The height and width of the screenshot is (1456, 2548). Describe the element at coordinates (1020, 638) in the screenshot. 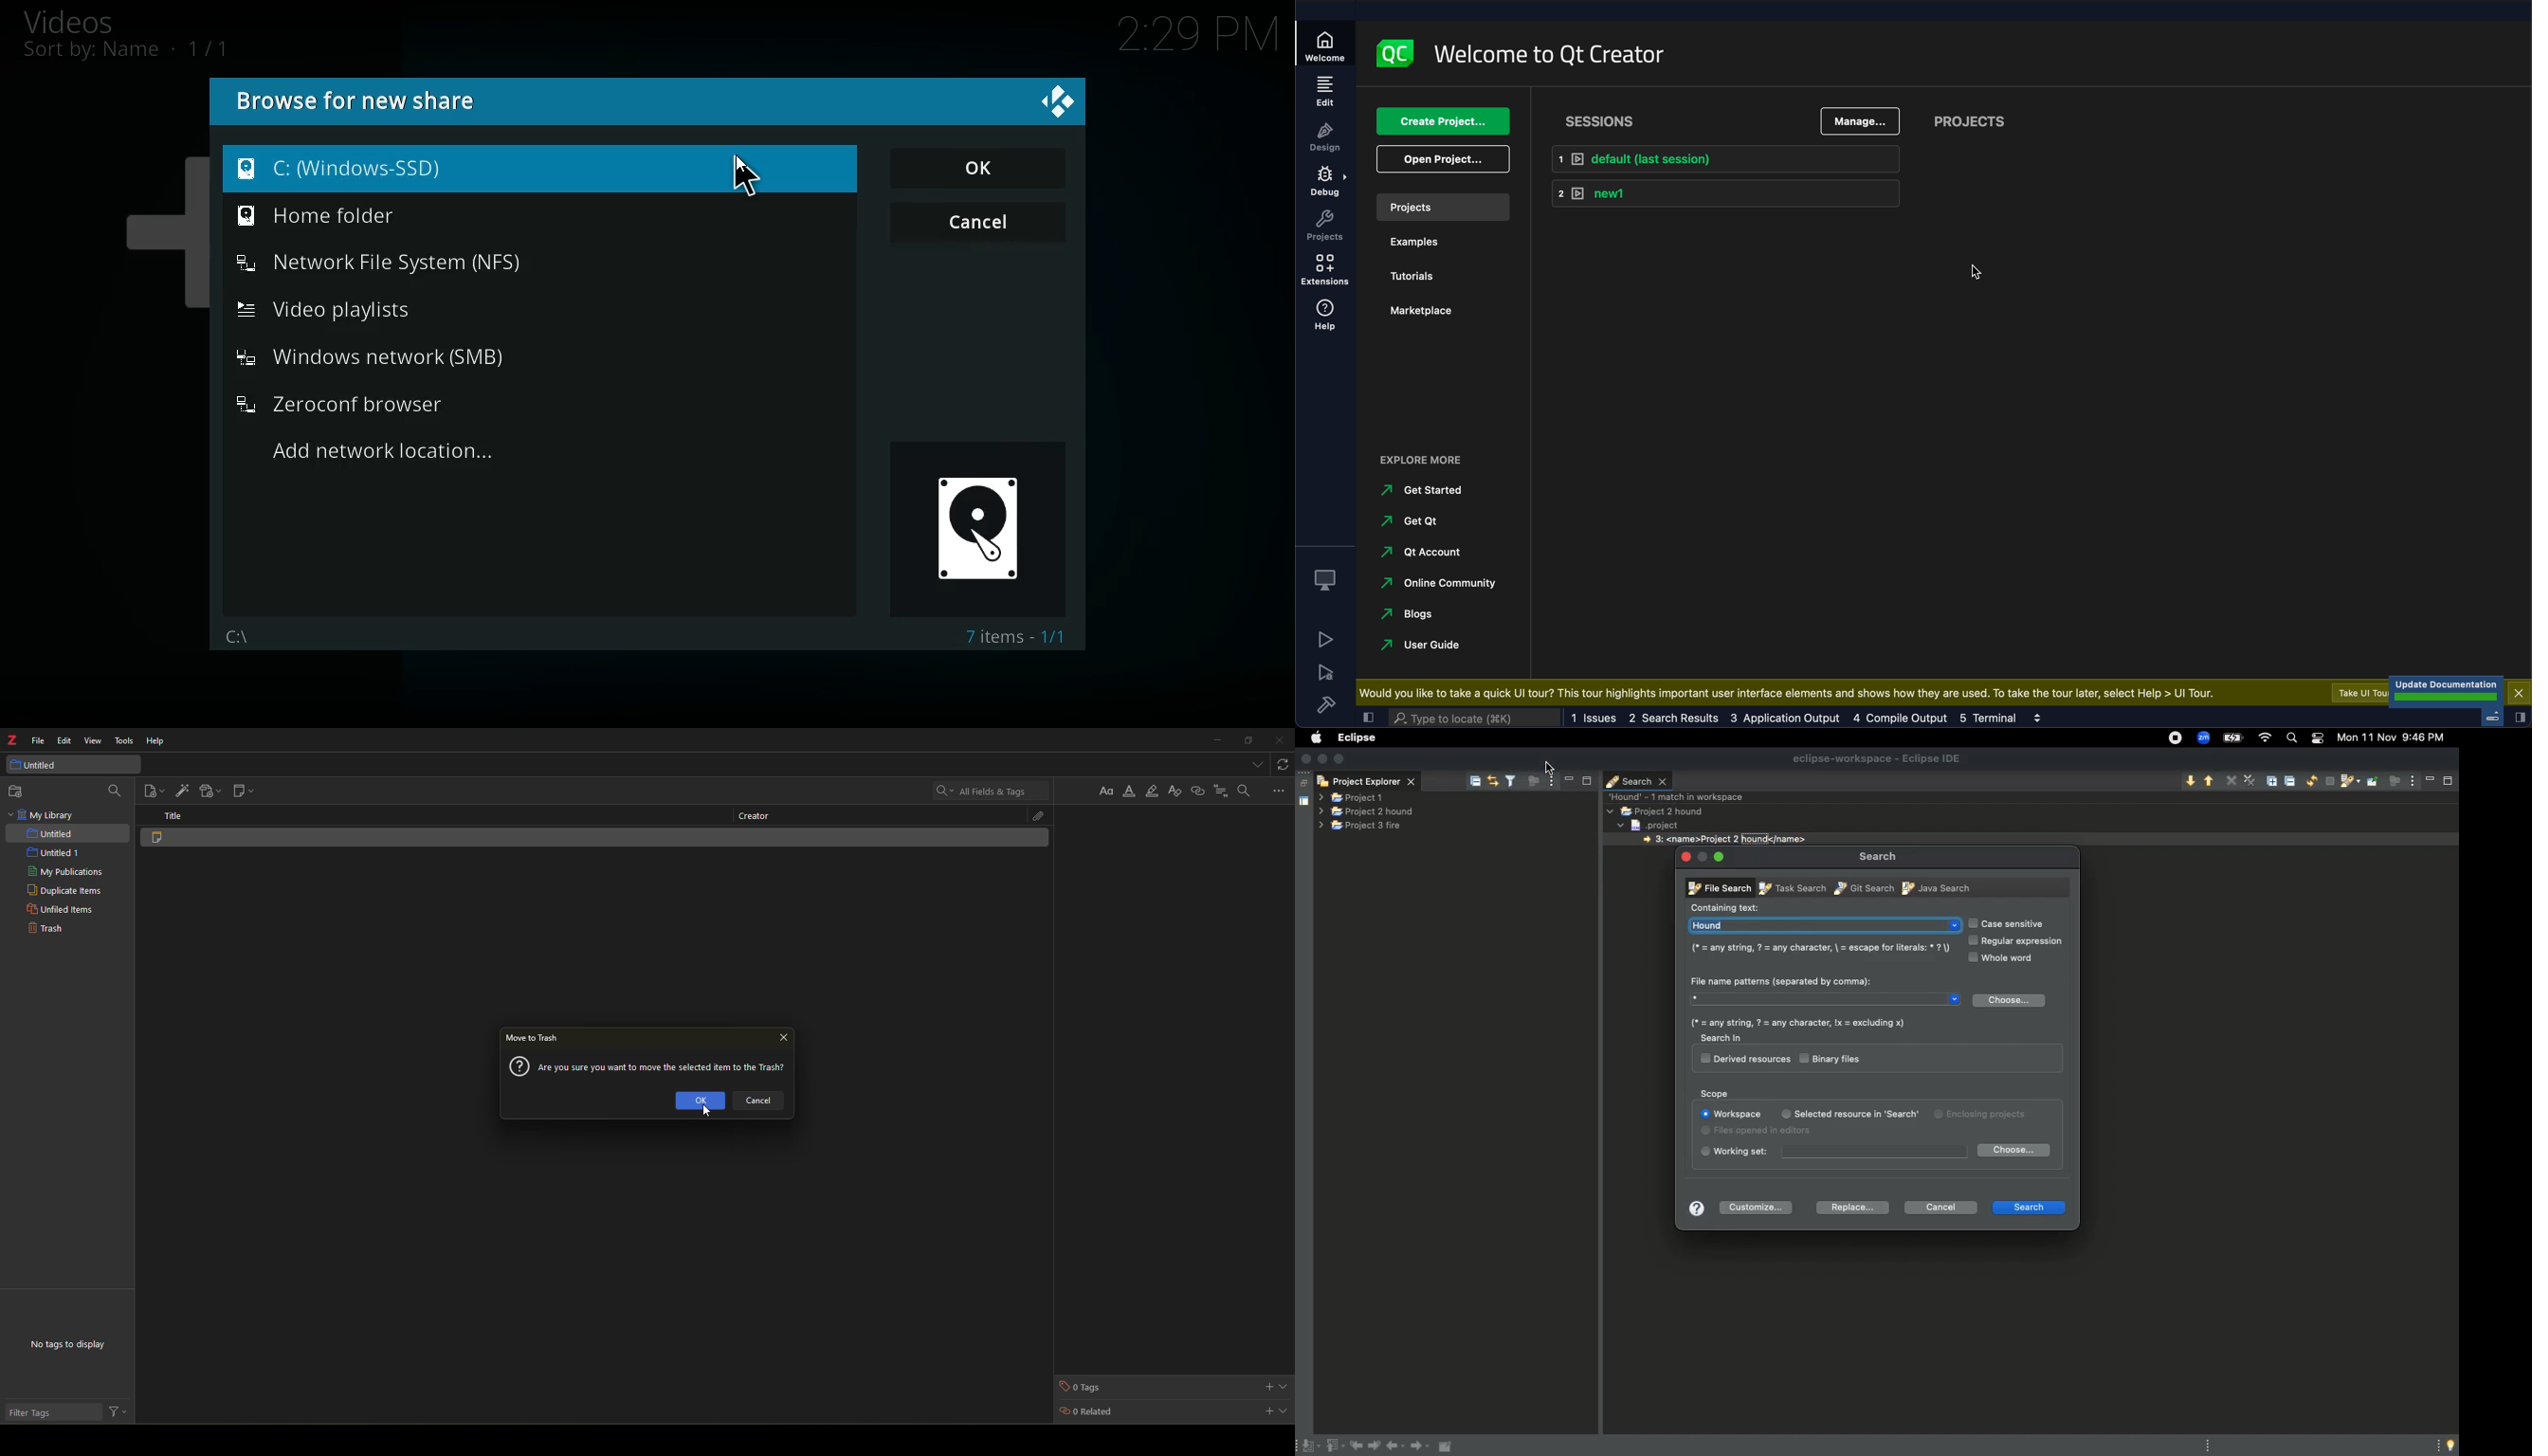

I see `7 items 1/1` at that location.